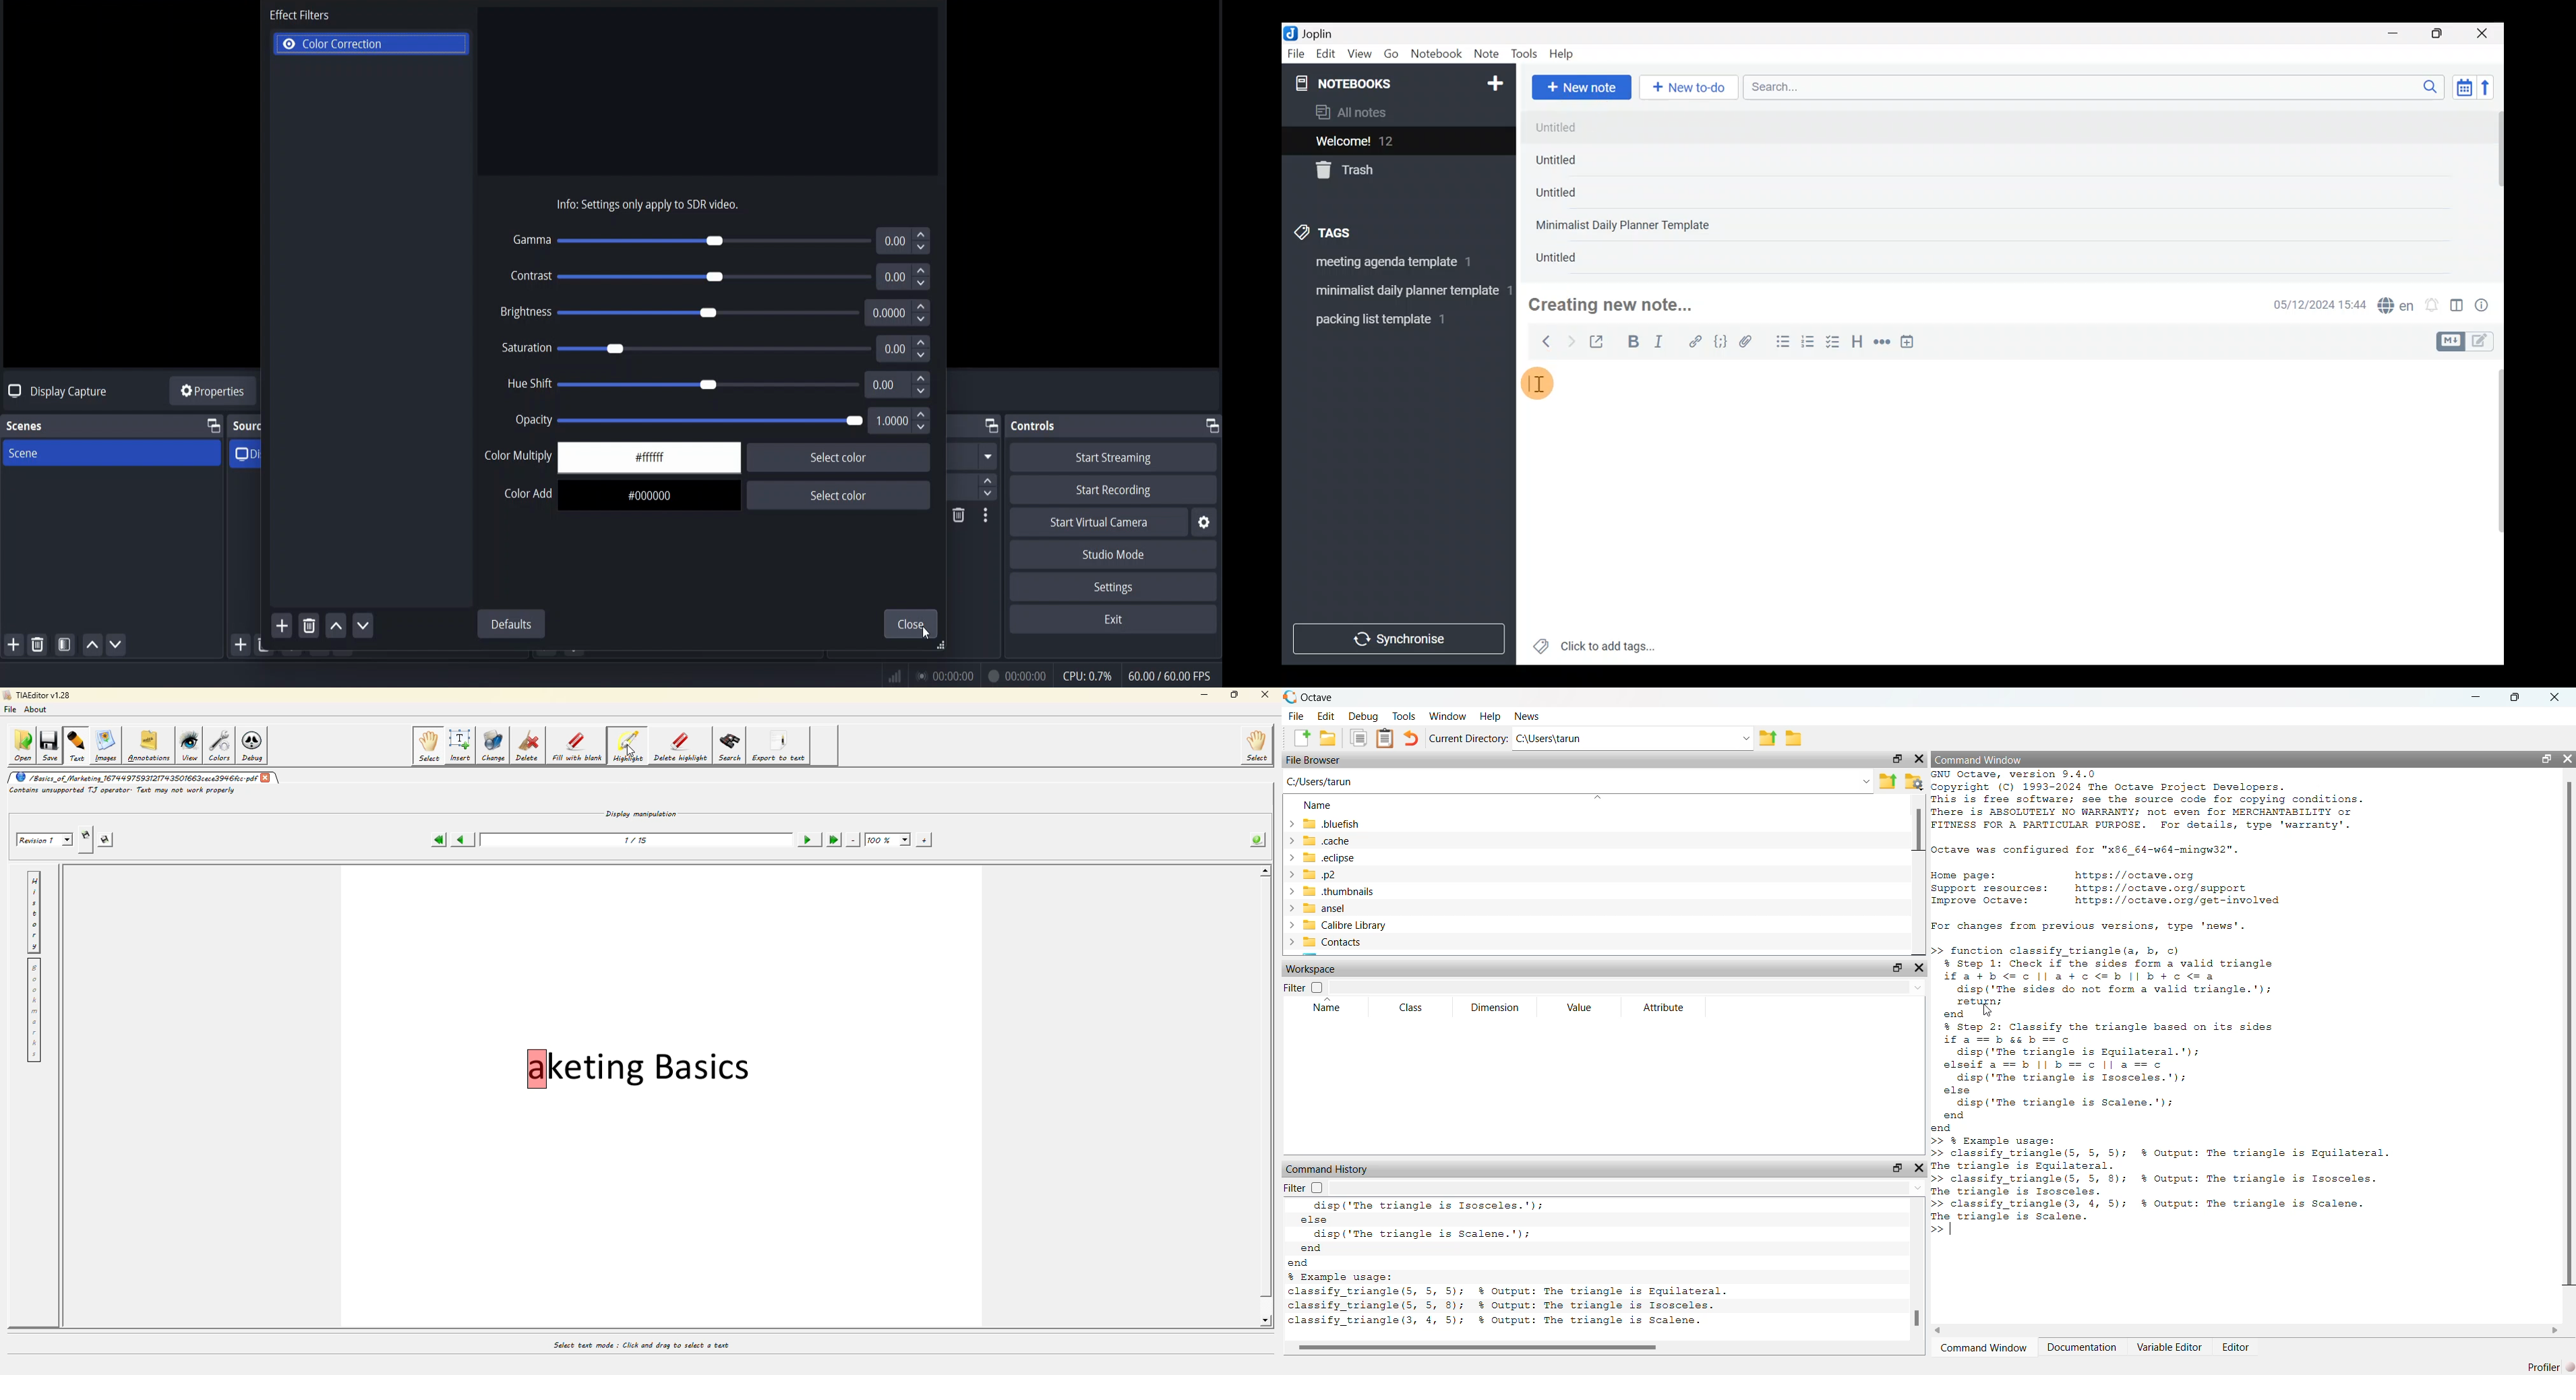 The image size is (2576, 1400). Describe the element at coordinates (2396, 307) in the screenshot. I see `Spelling` at that location.